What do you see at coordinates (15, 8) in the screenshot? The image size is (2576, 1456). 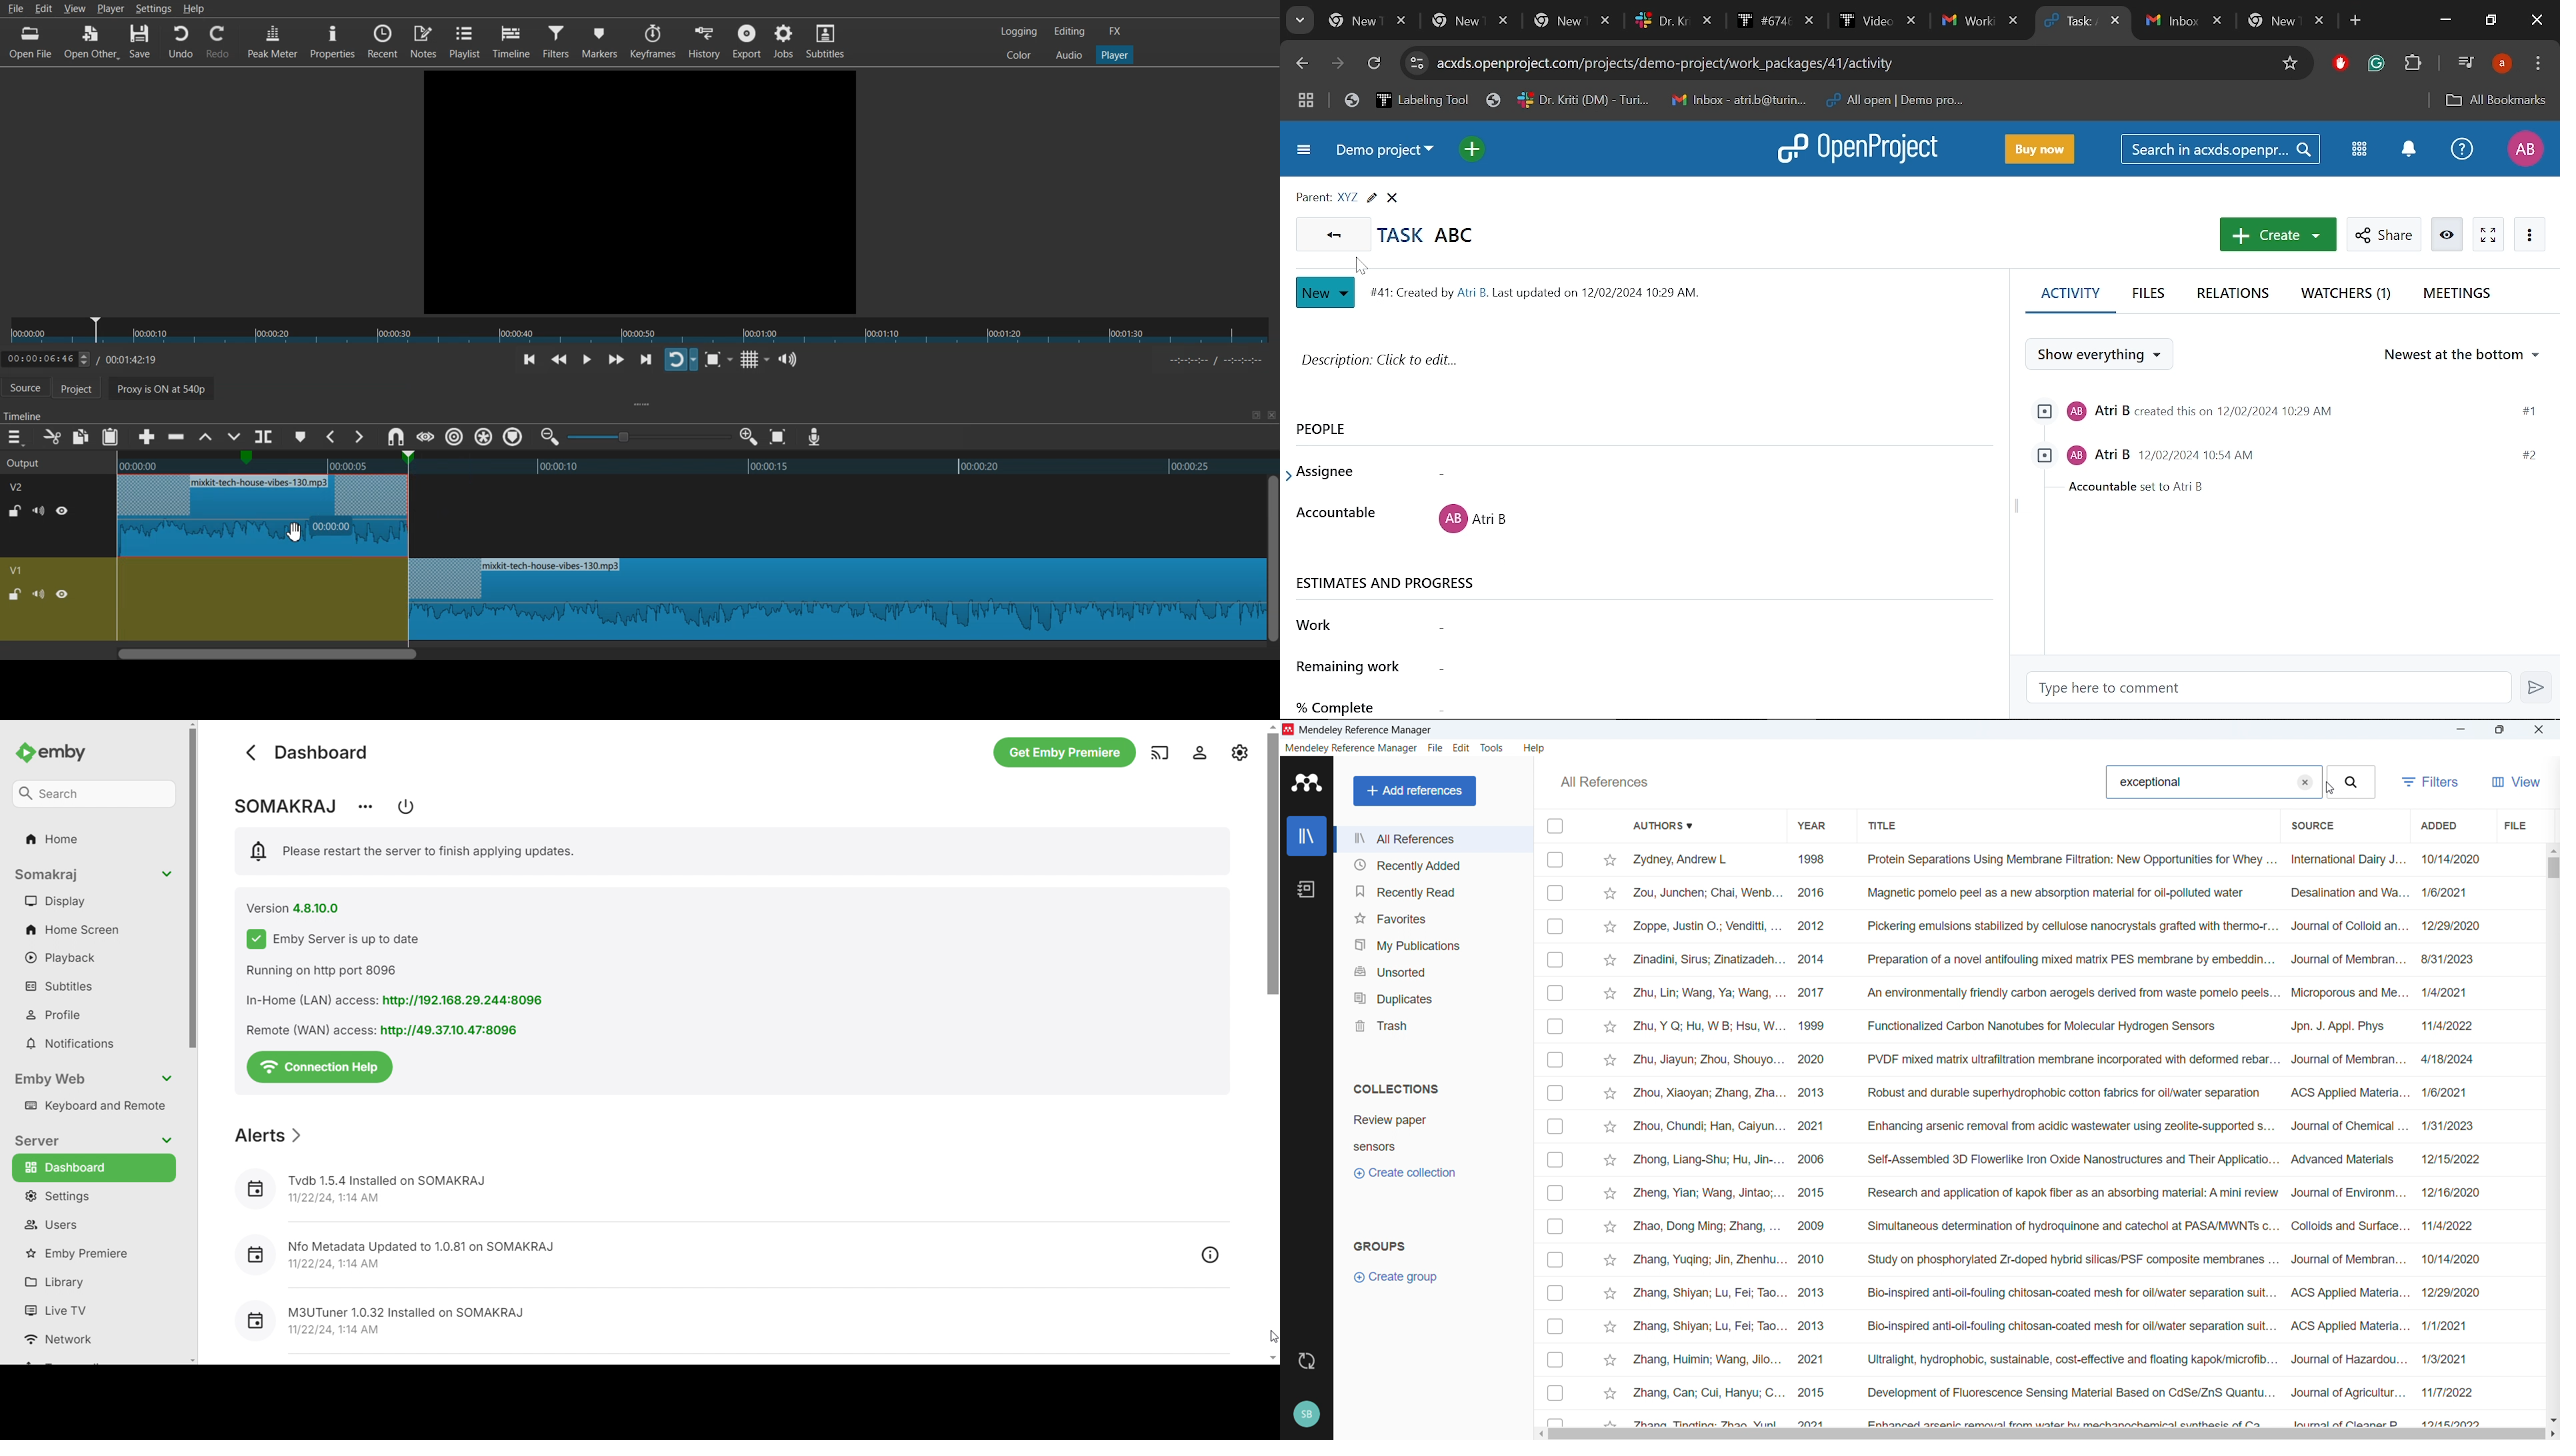 I see `File` at bounding box center [15, 8].